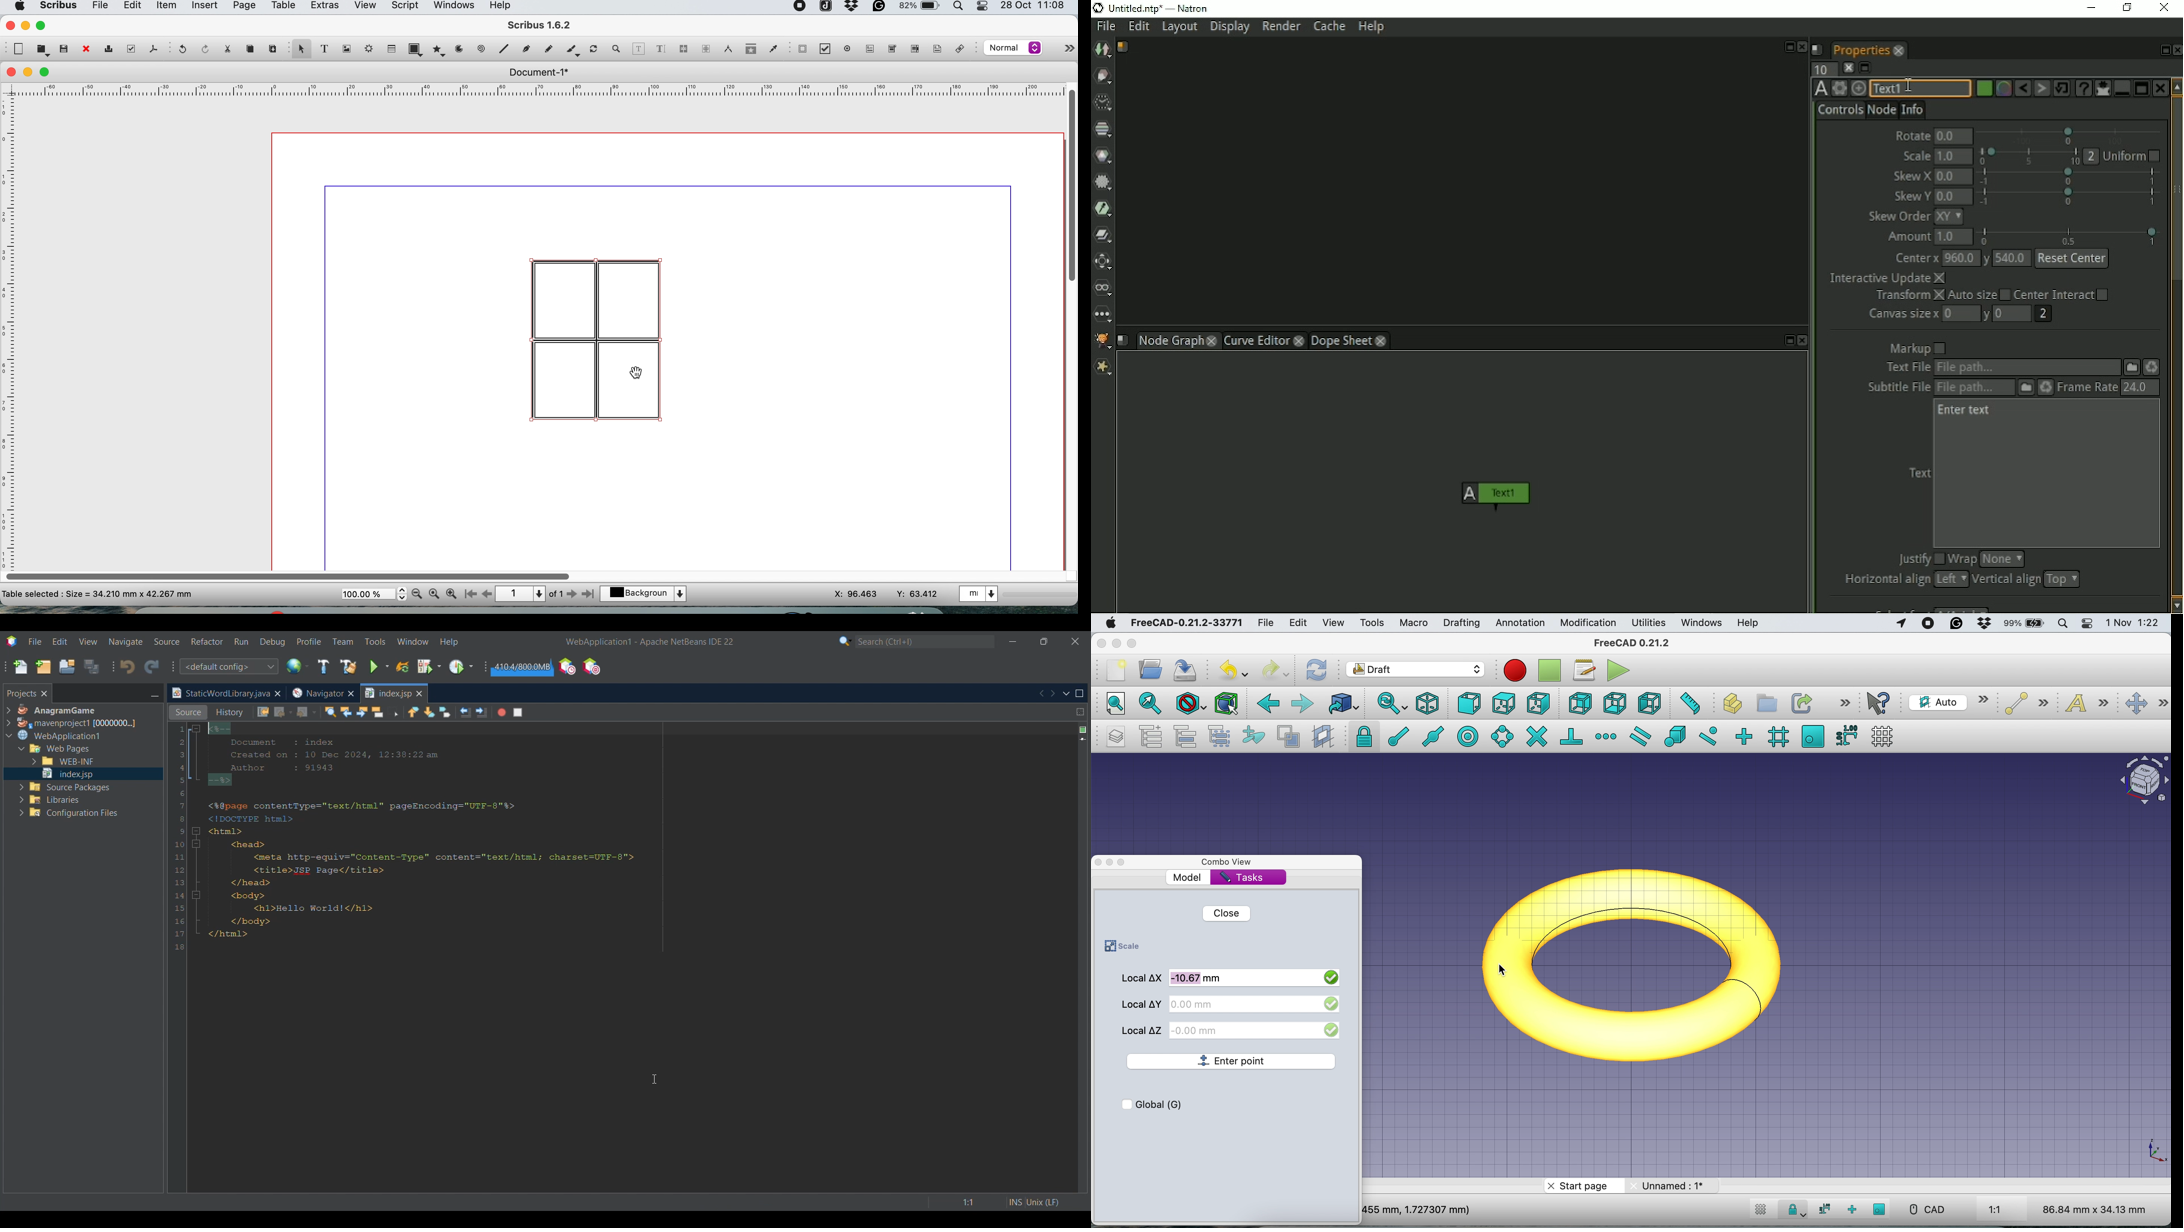 The height and width of the screenshot is (1232, 2184). Describe the element at coordinates (1269, 623) in the screenshot. I see `file` at that location.